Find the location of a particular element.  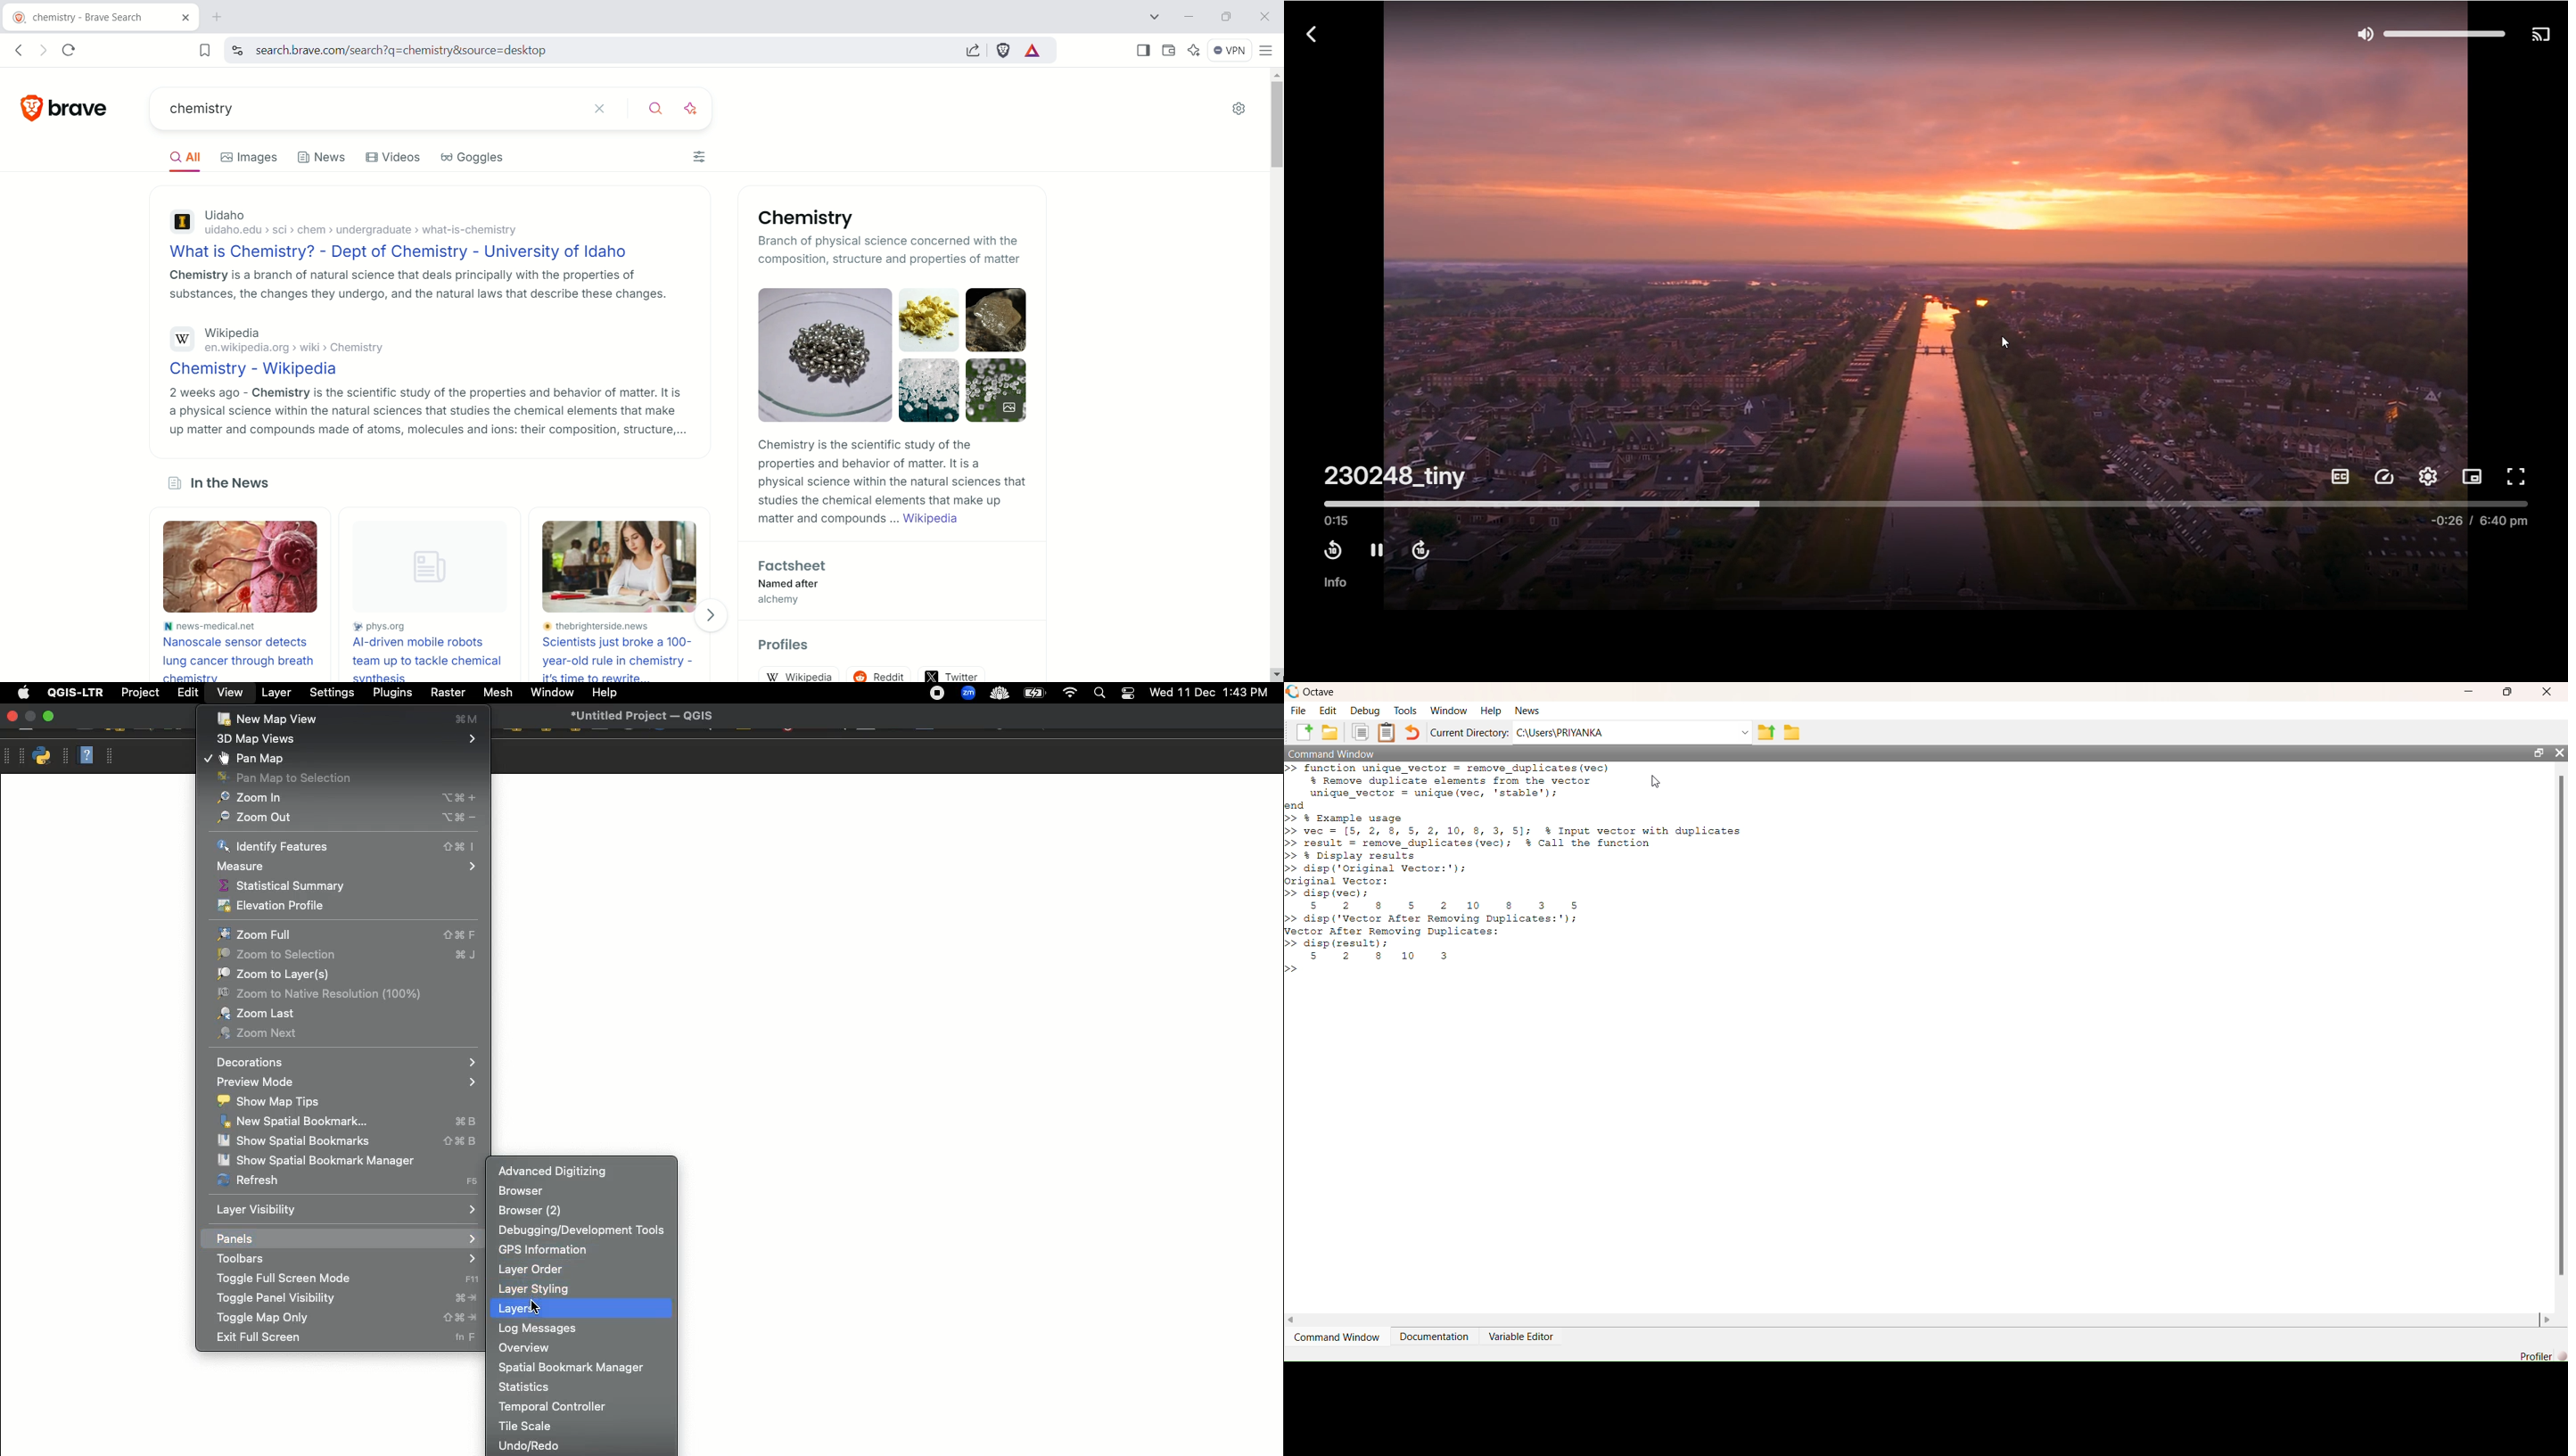

Help is located at coordinates (86, 754).